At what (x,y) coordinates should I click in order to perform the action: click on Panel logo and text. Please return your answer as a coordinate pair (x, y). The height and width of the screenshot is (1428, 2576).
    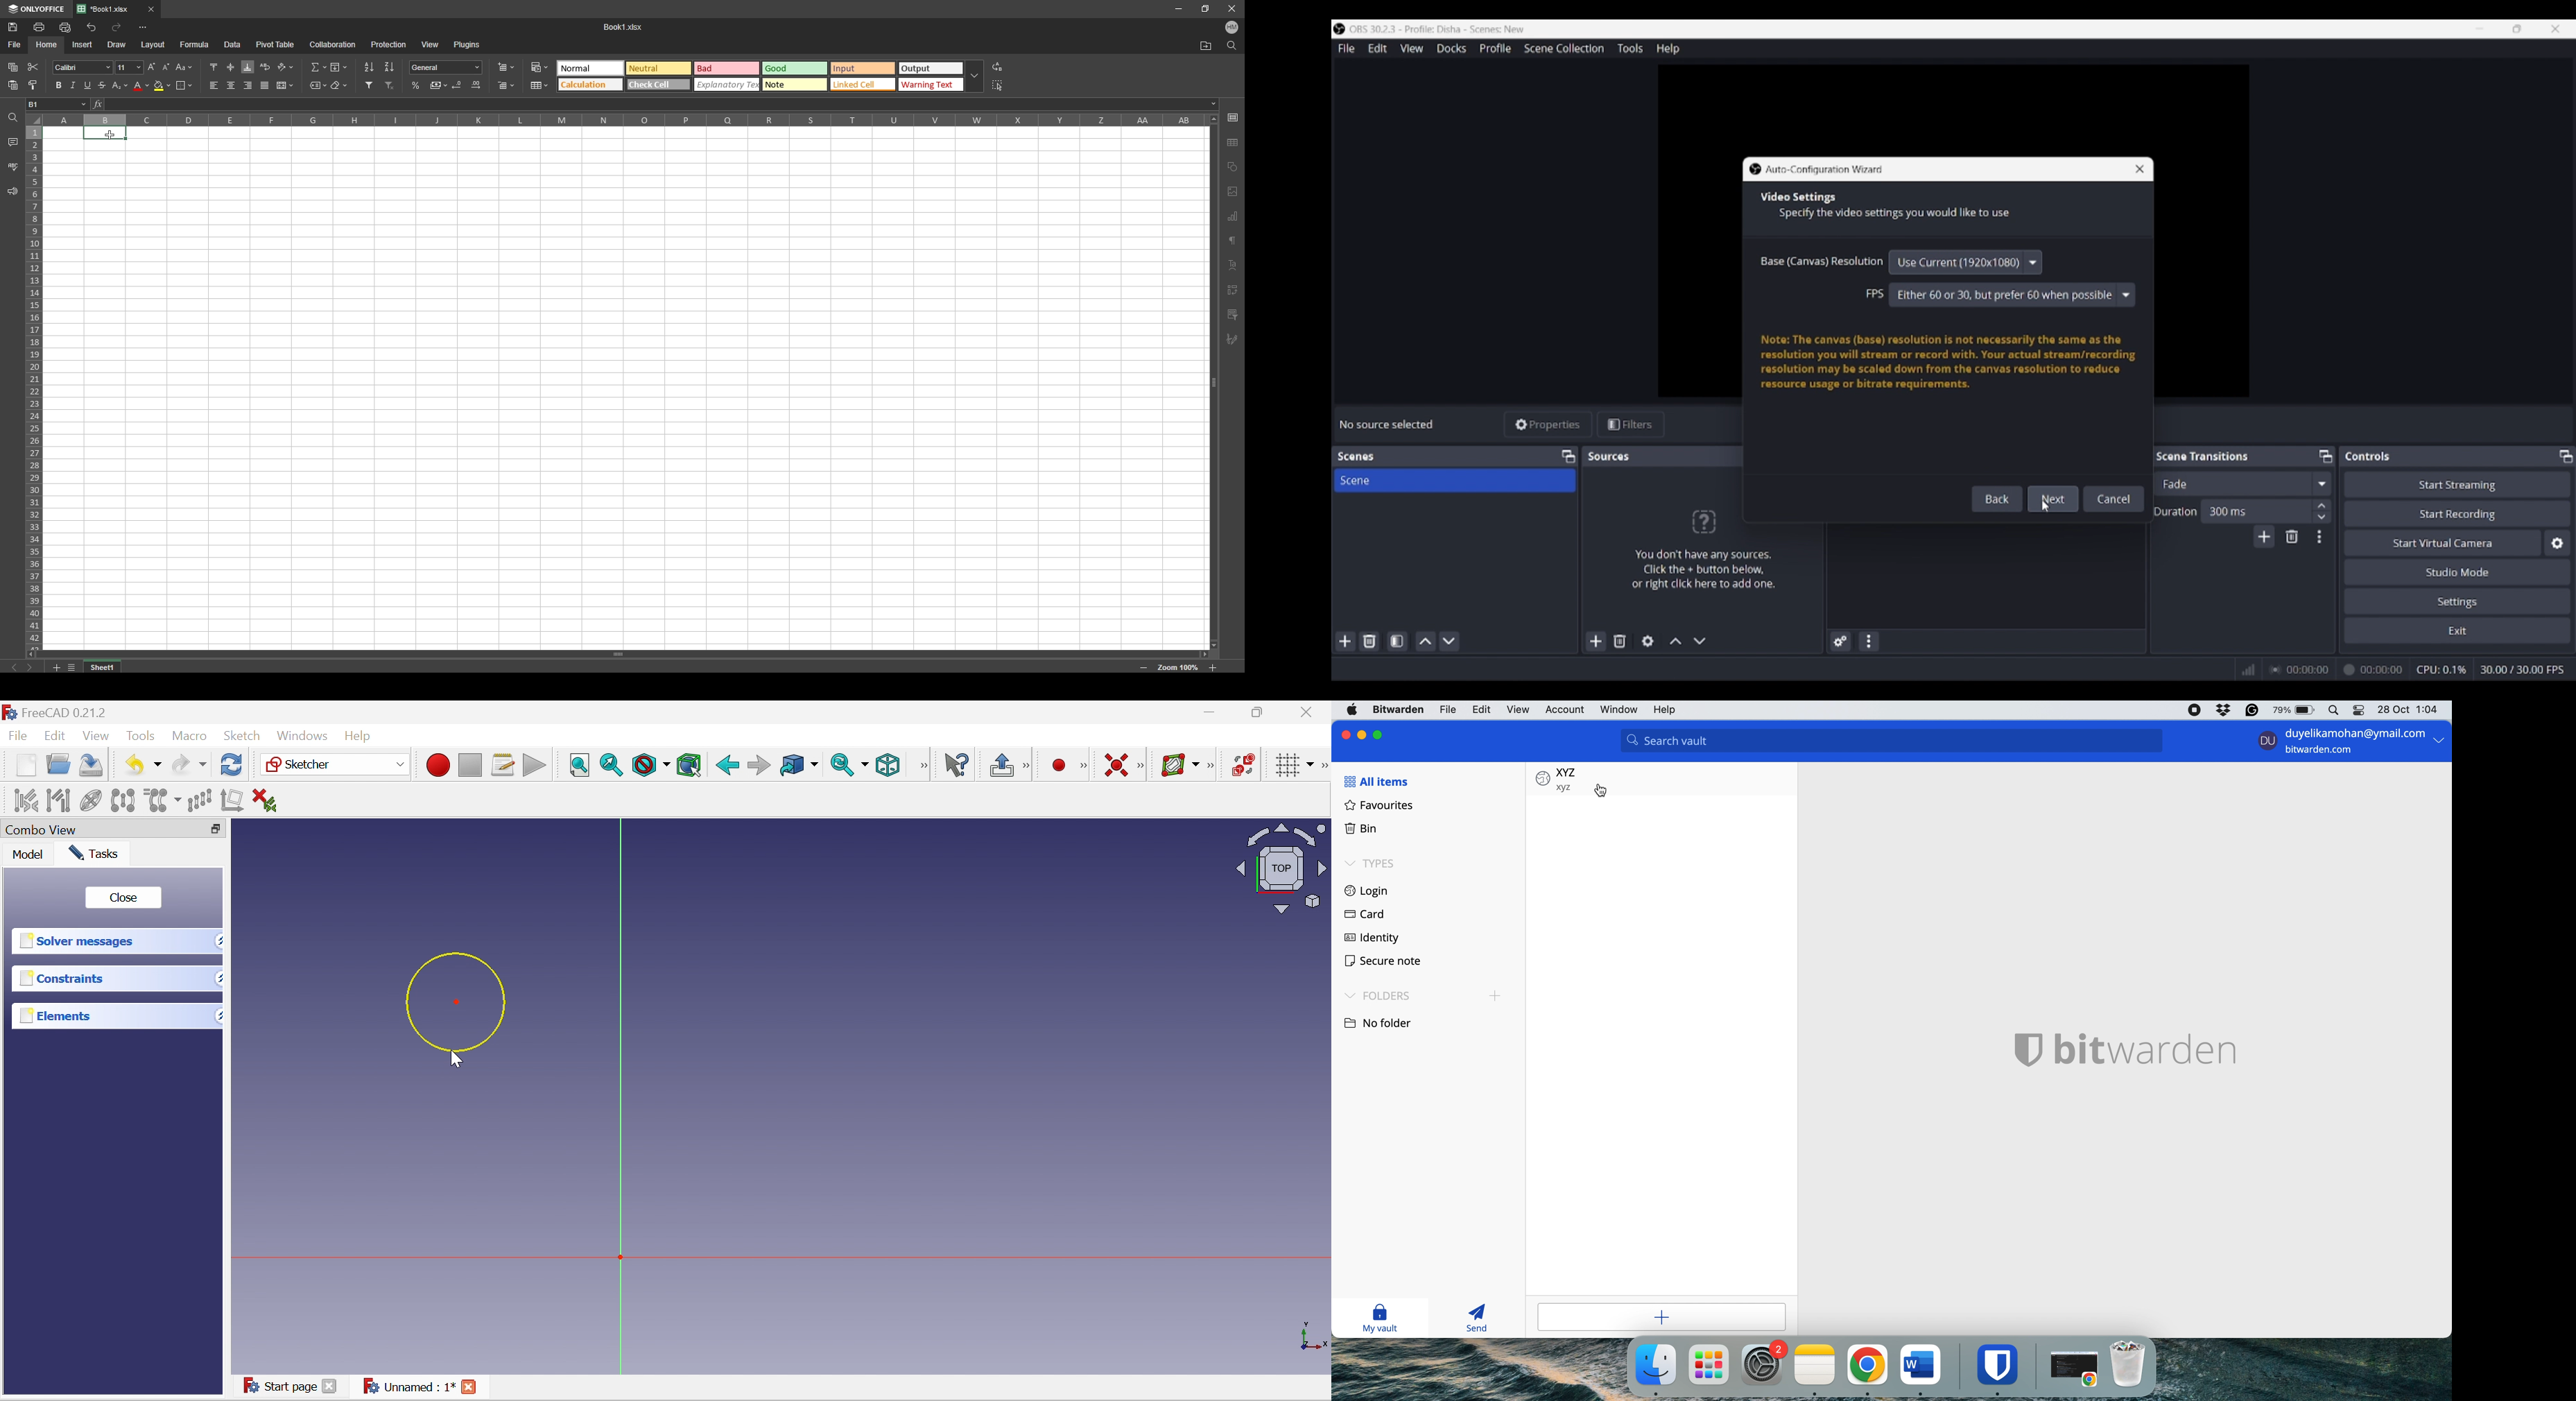
    Looking at the image, I should click on (1702, 549).